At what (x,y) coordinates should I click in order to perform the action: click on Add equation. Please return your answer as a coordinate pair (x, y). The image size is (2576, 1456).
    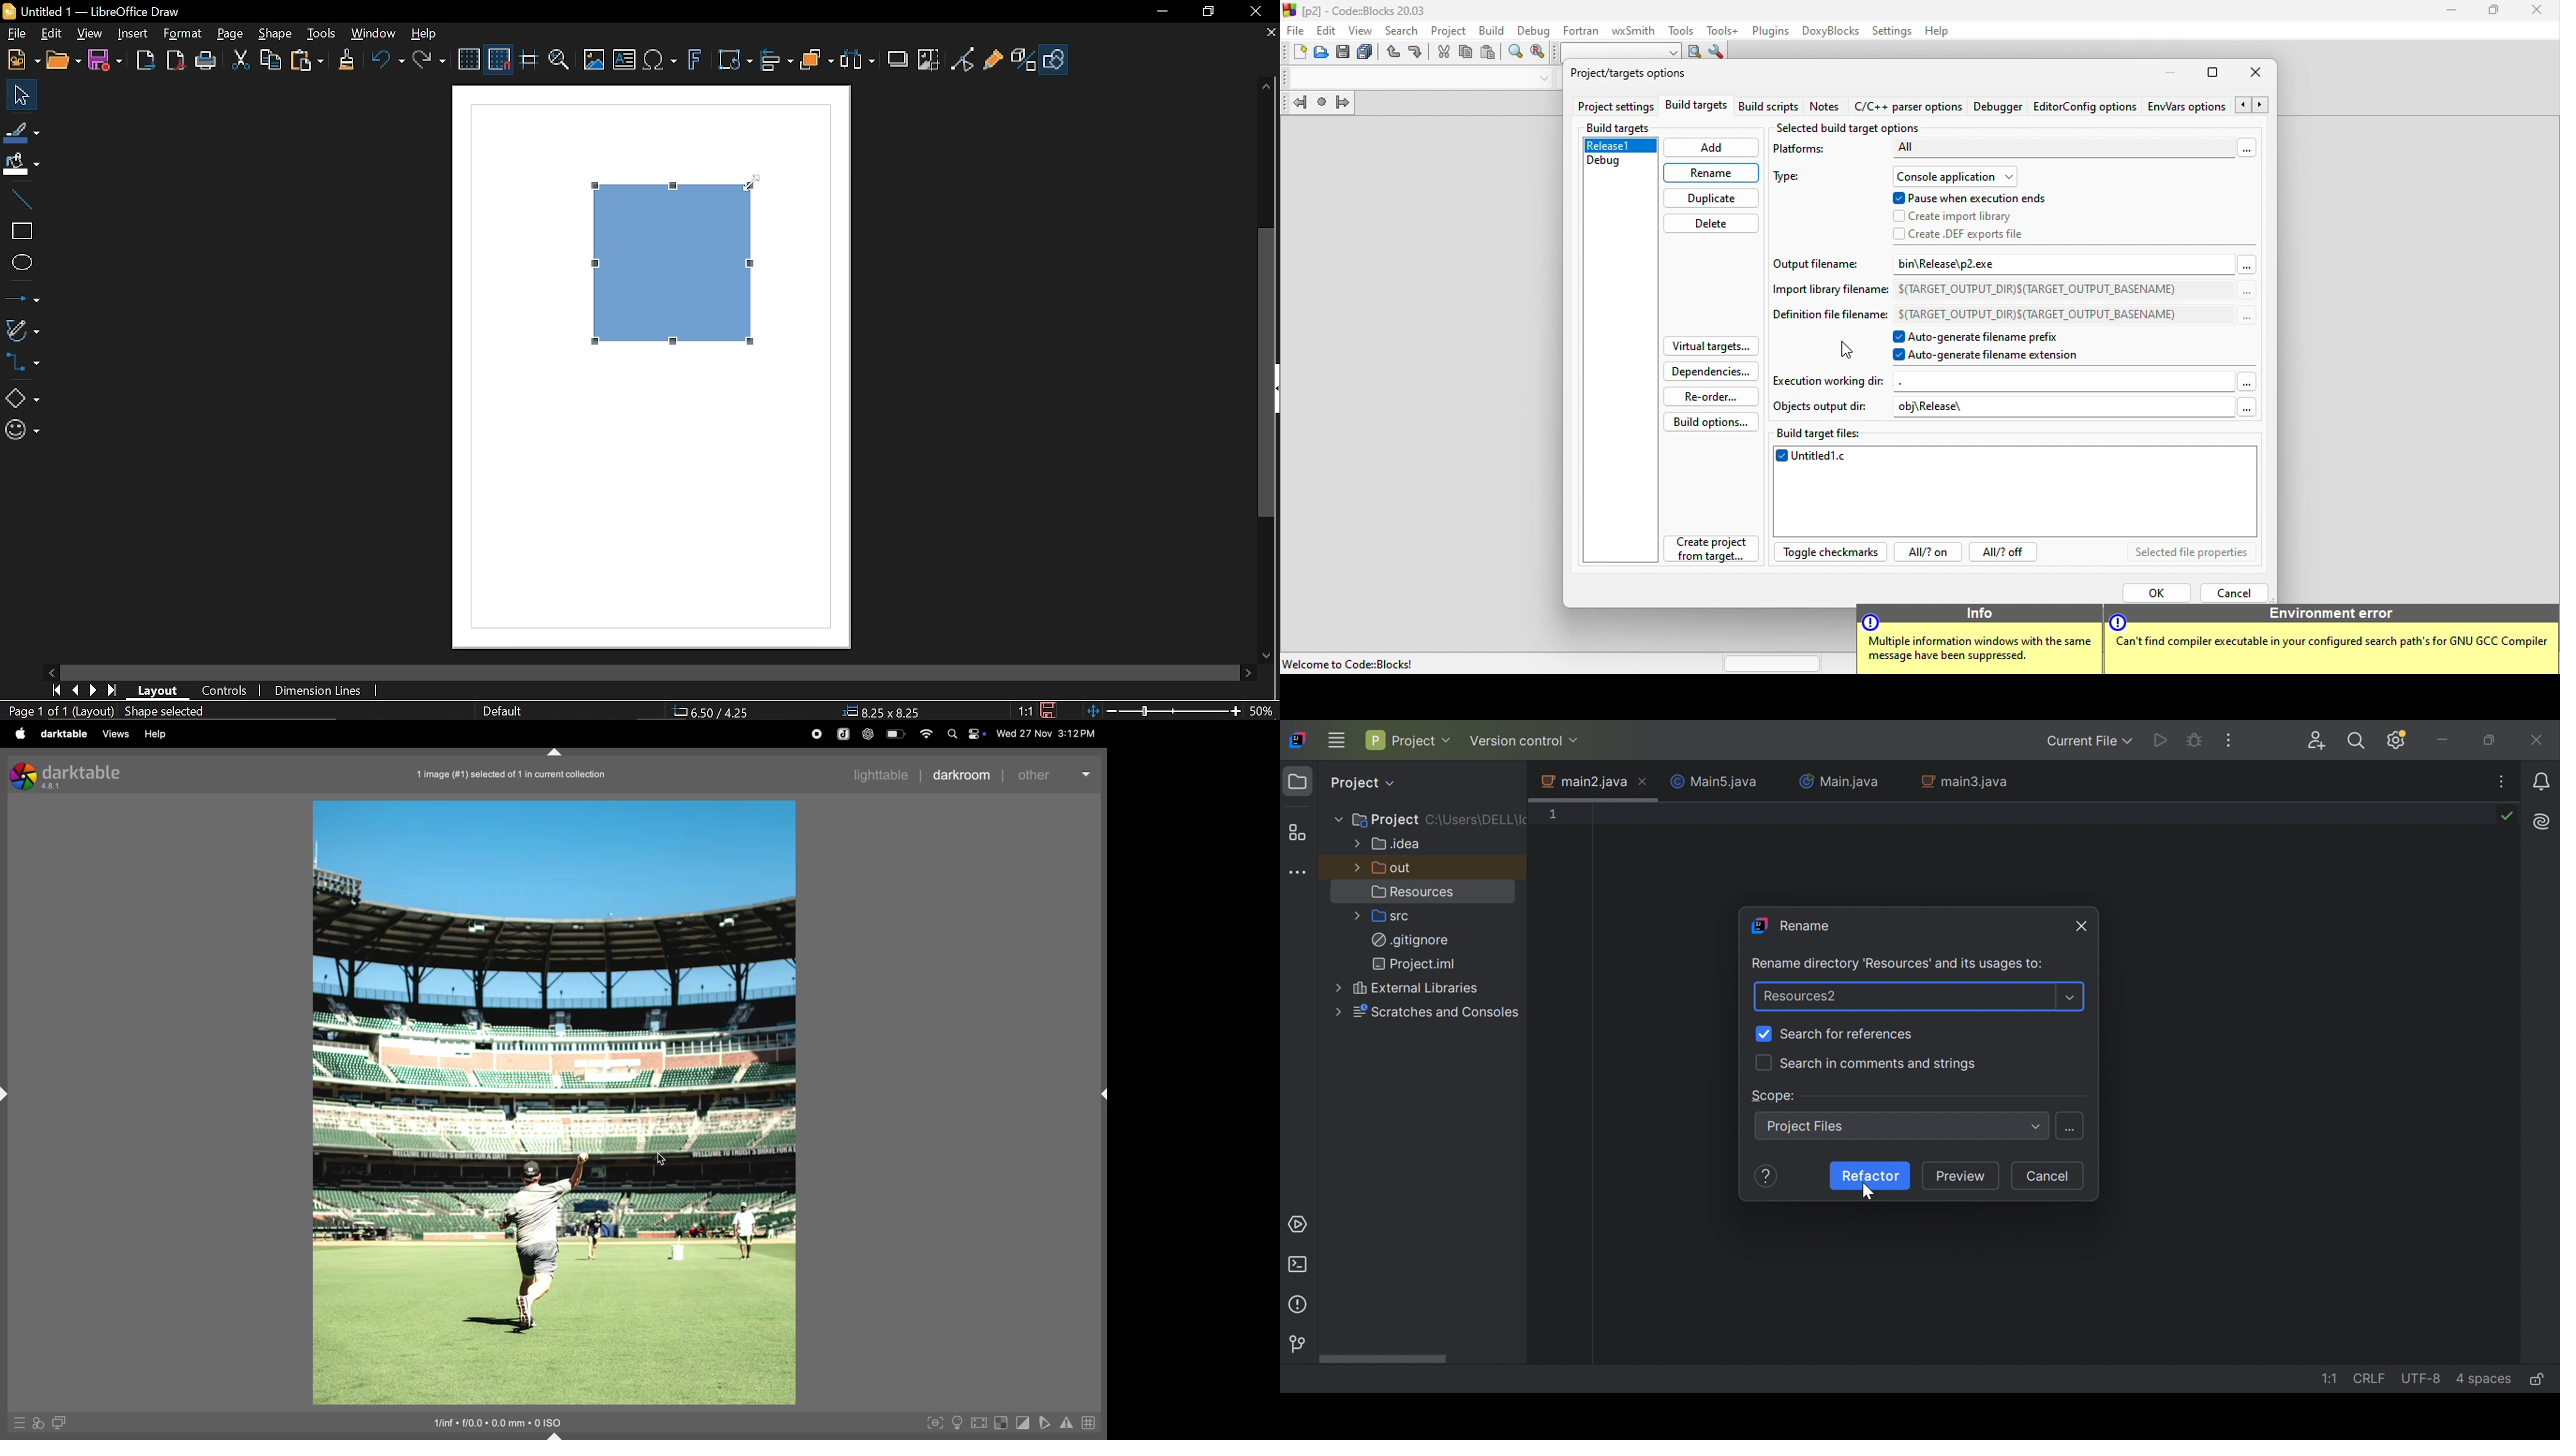
    Looking at the image, I should click on (662, 62).